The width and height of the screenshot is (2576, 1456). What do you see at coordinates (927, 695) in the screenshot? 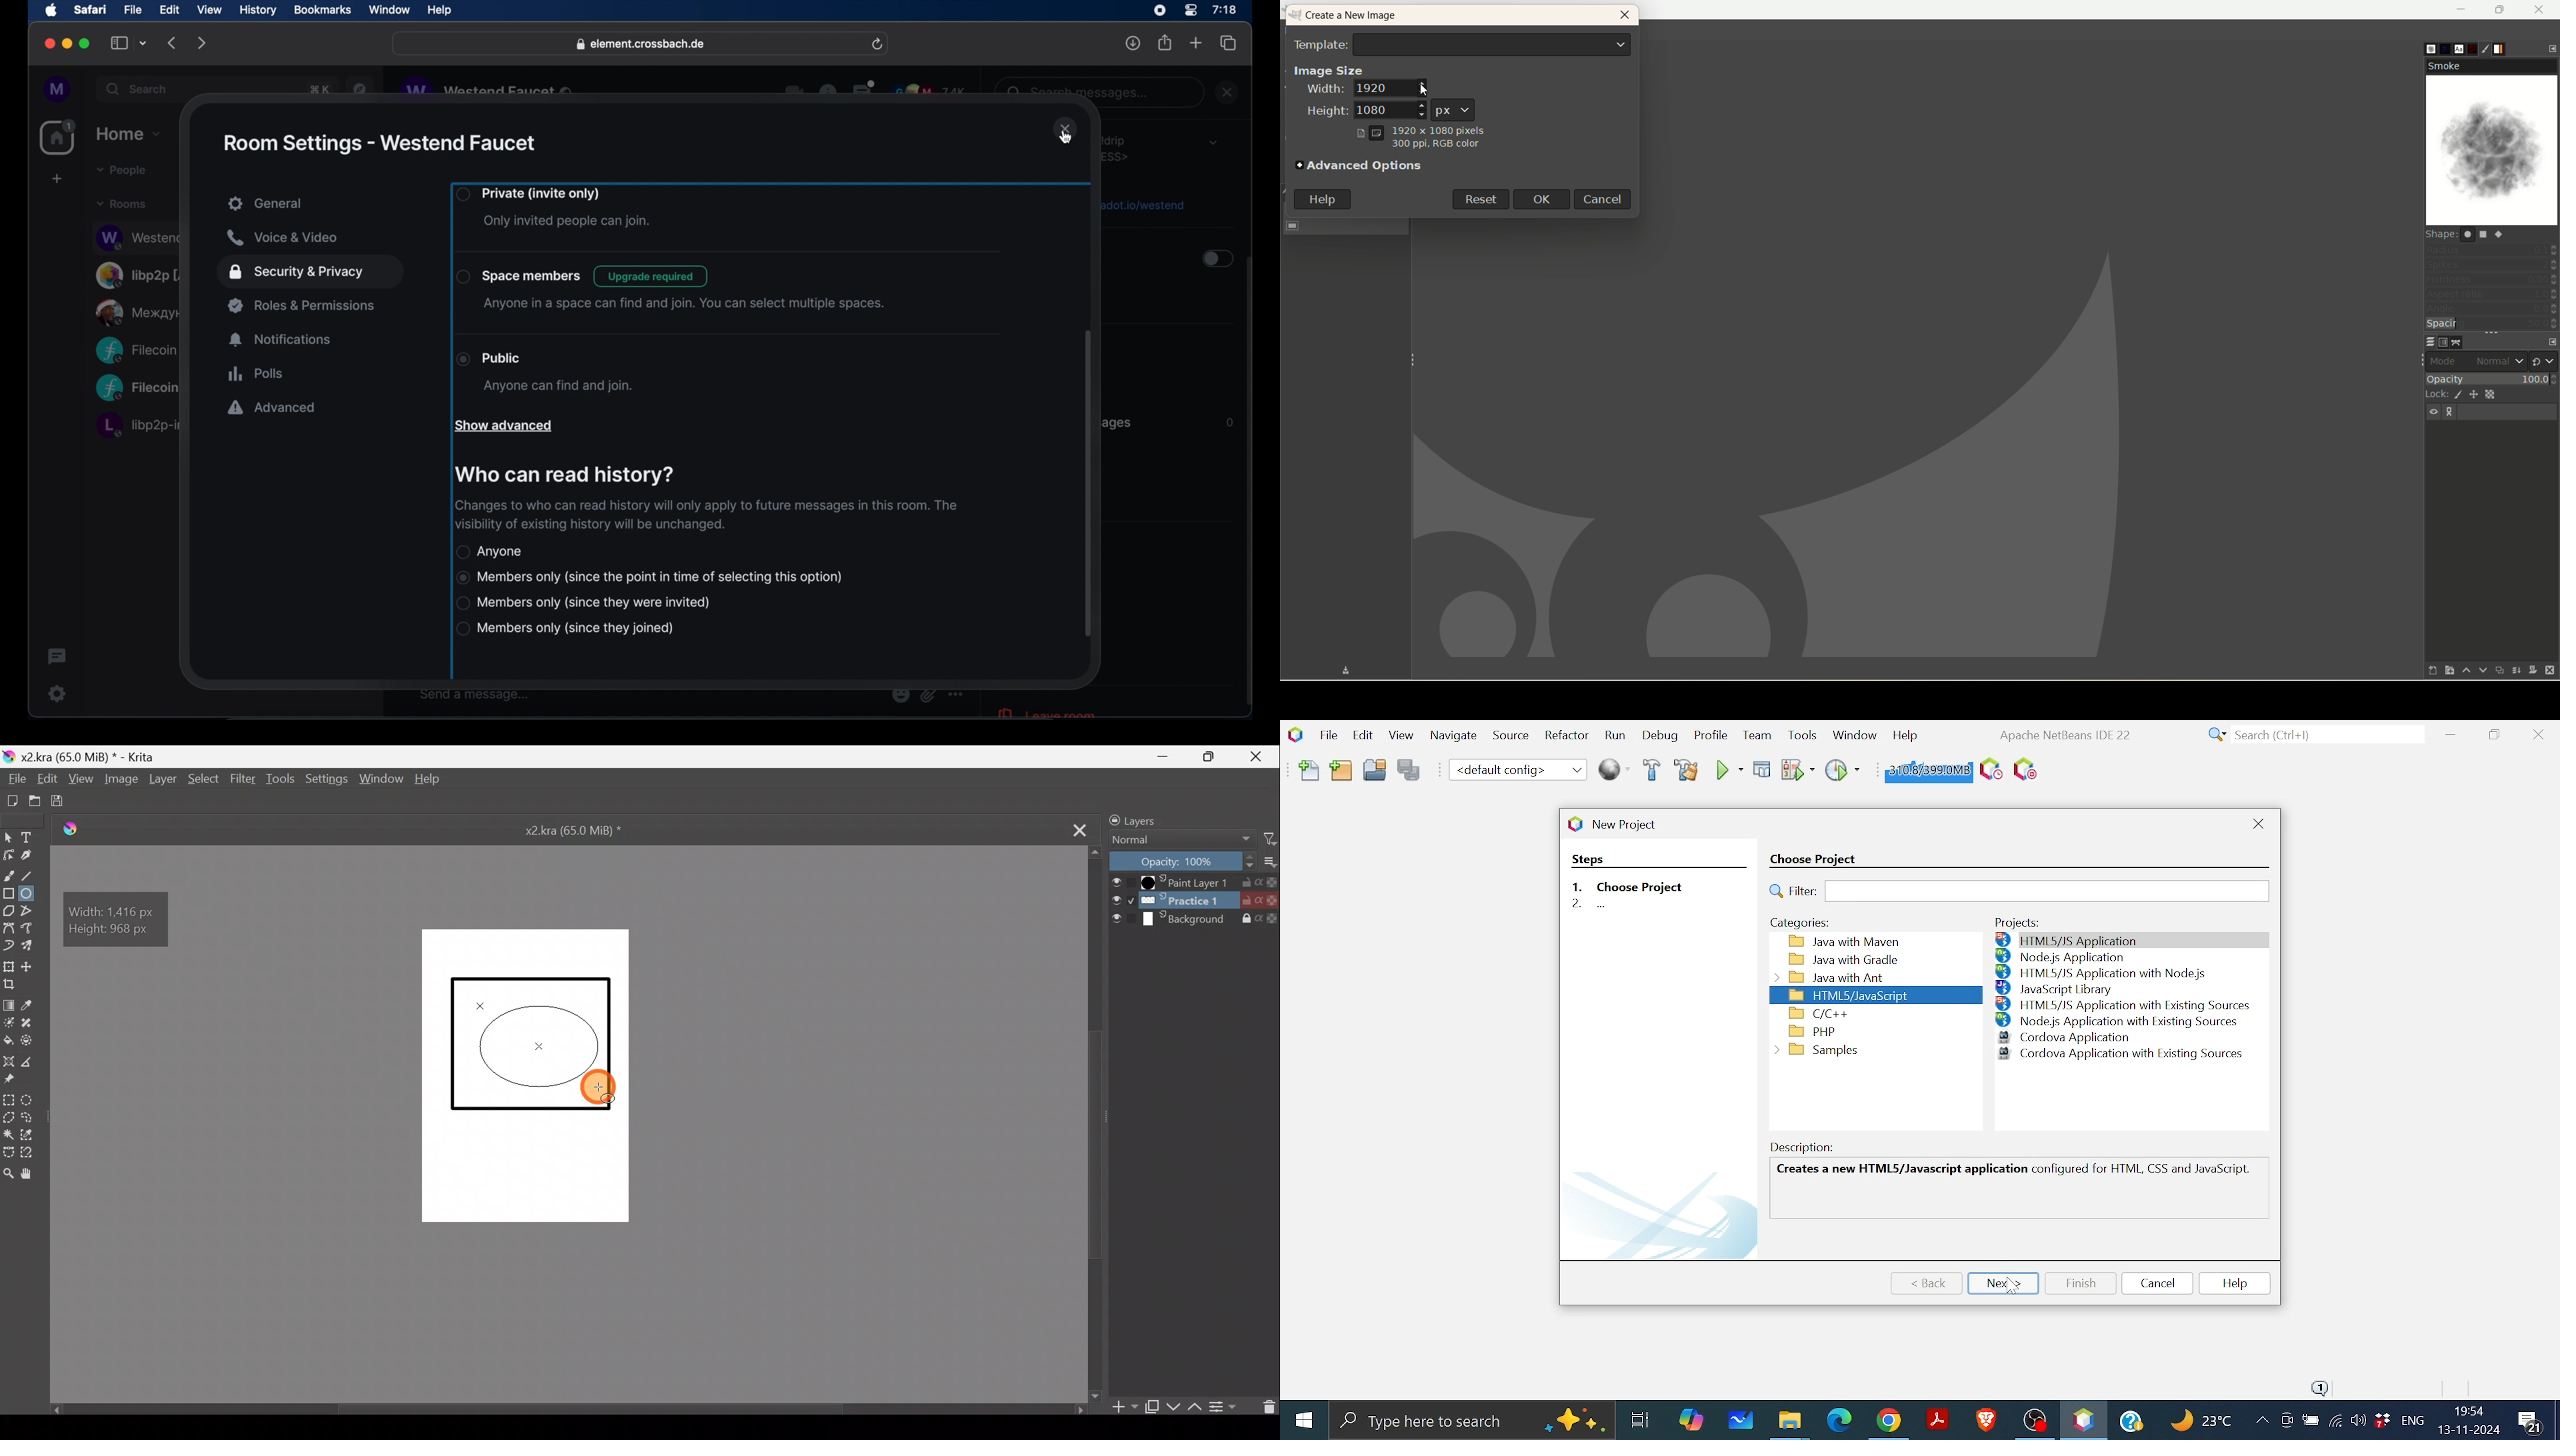
I see `obscure icon` at bounding box center [927, 695].